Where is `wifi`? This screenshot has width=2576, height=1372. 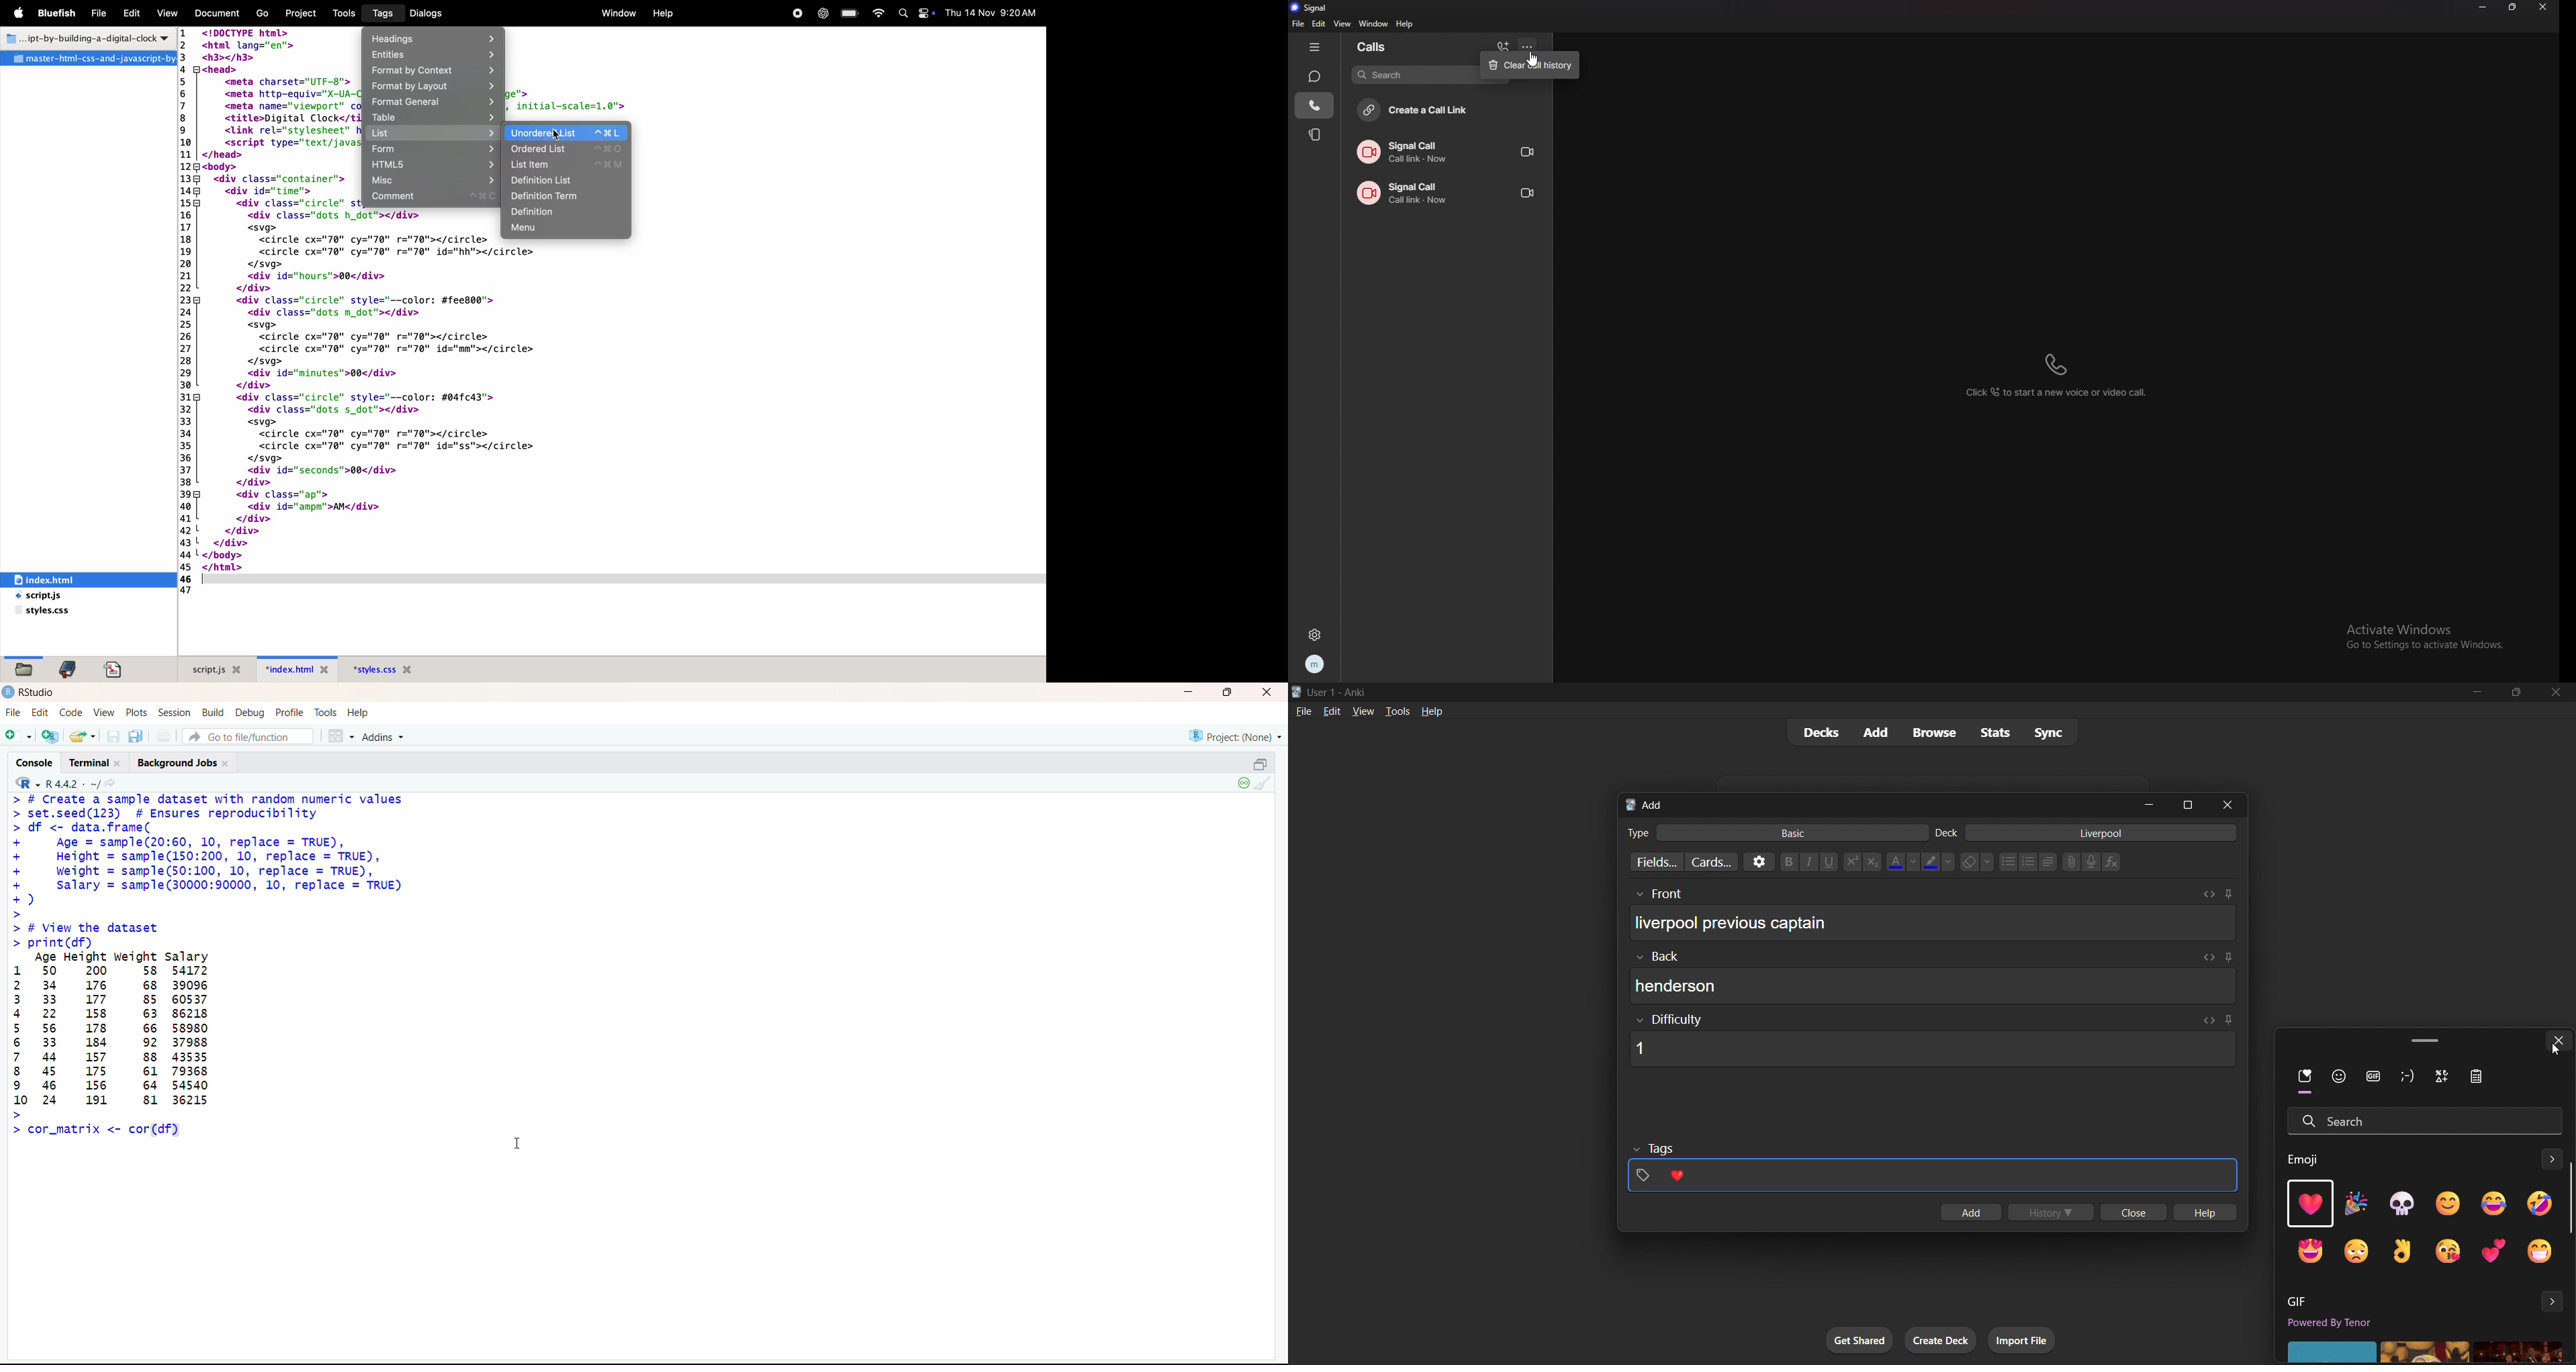 wifi is located at coordinates (878, 14).